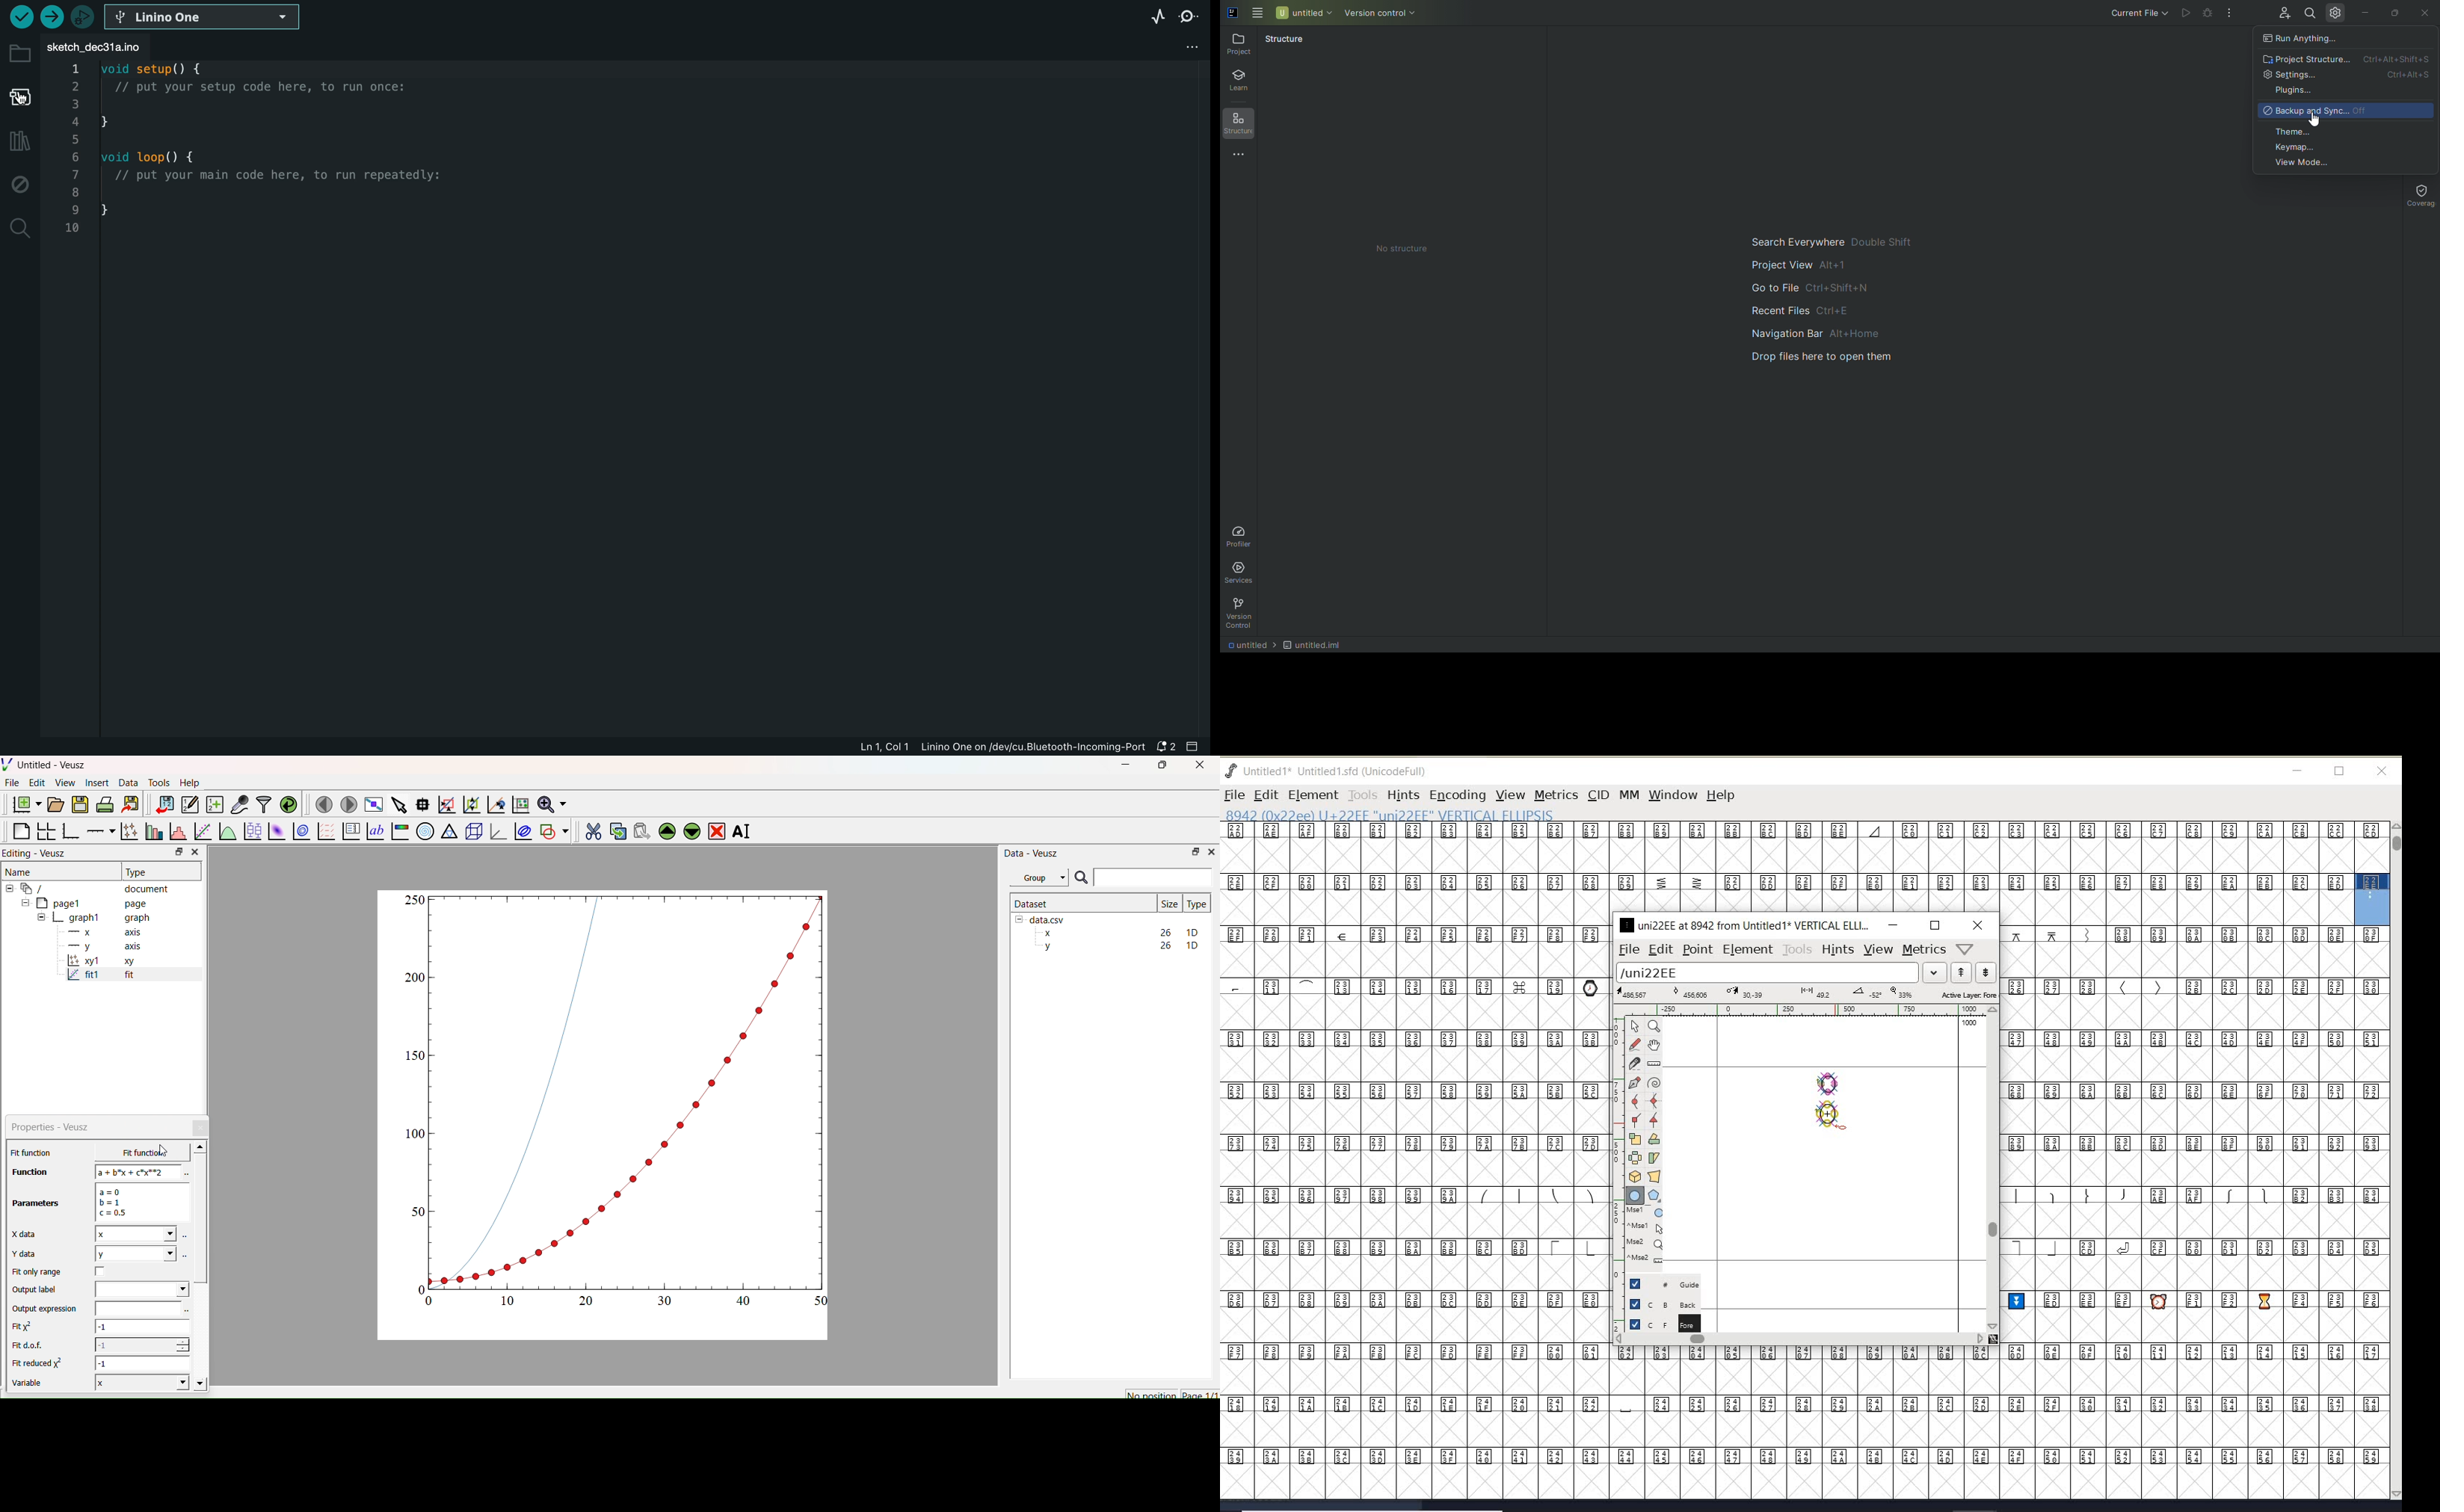 This screenshot has width=2464, height=1512. What do you see at coordinates (2395, 1162) in the screenshot?
I see `SCROLLBAR` at bounding box center [2395, 1162].